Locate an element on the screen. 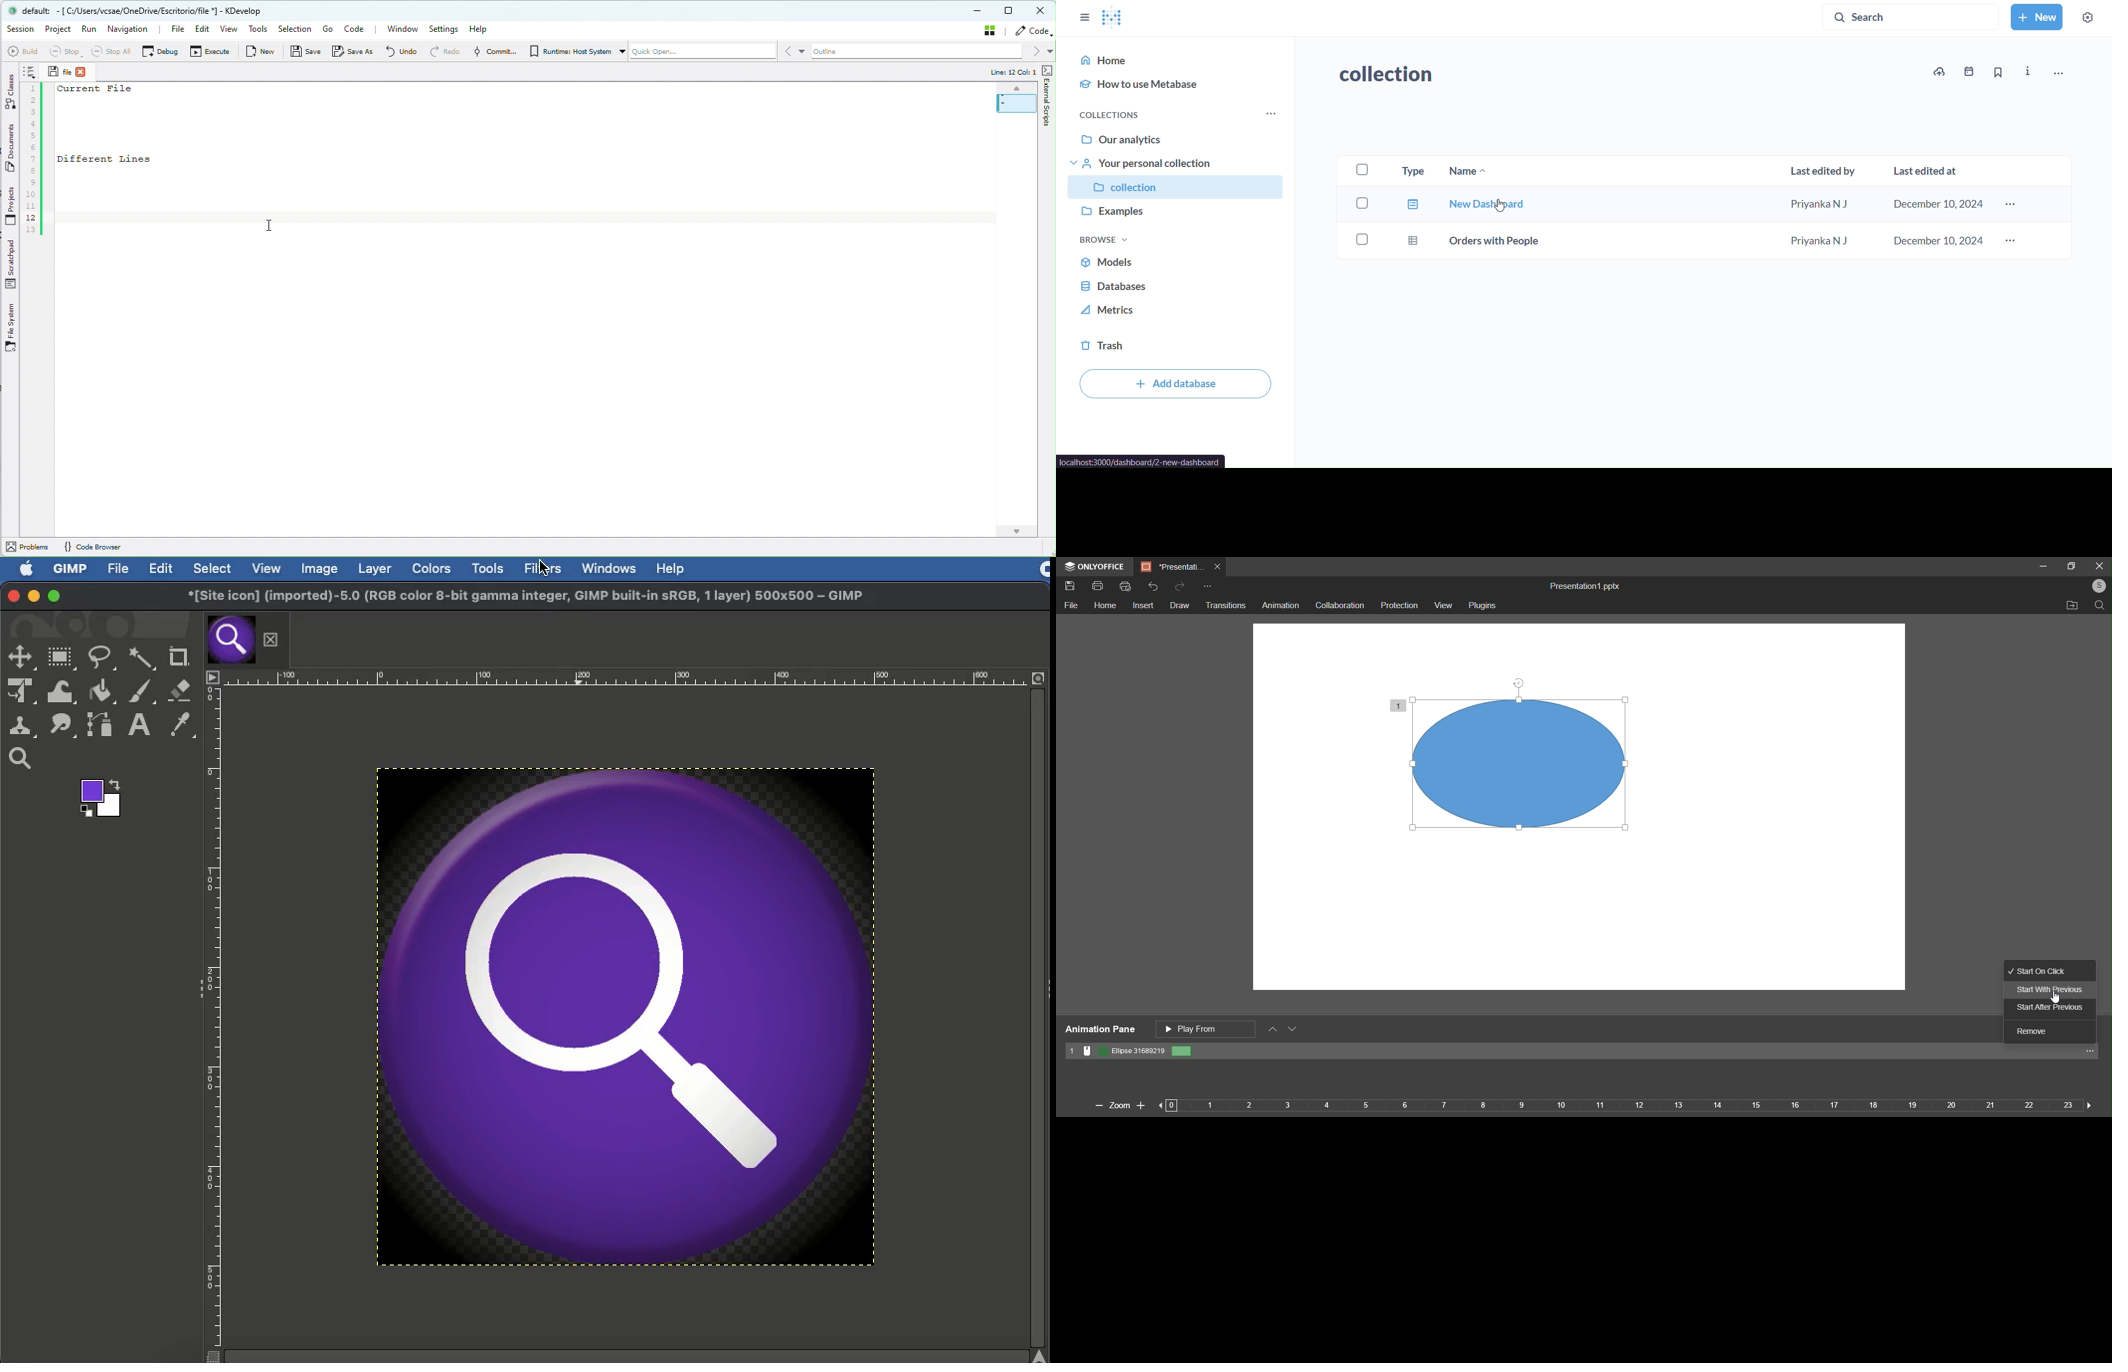  Layer is located at coordinates (372, 568).